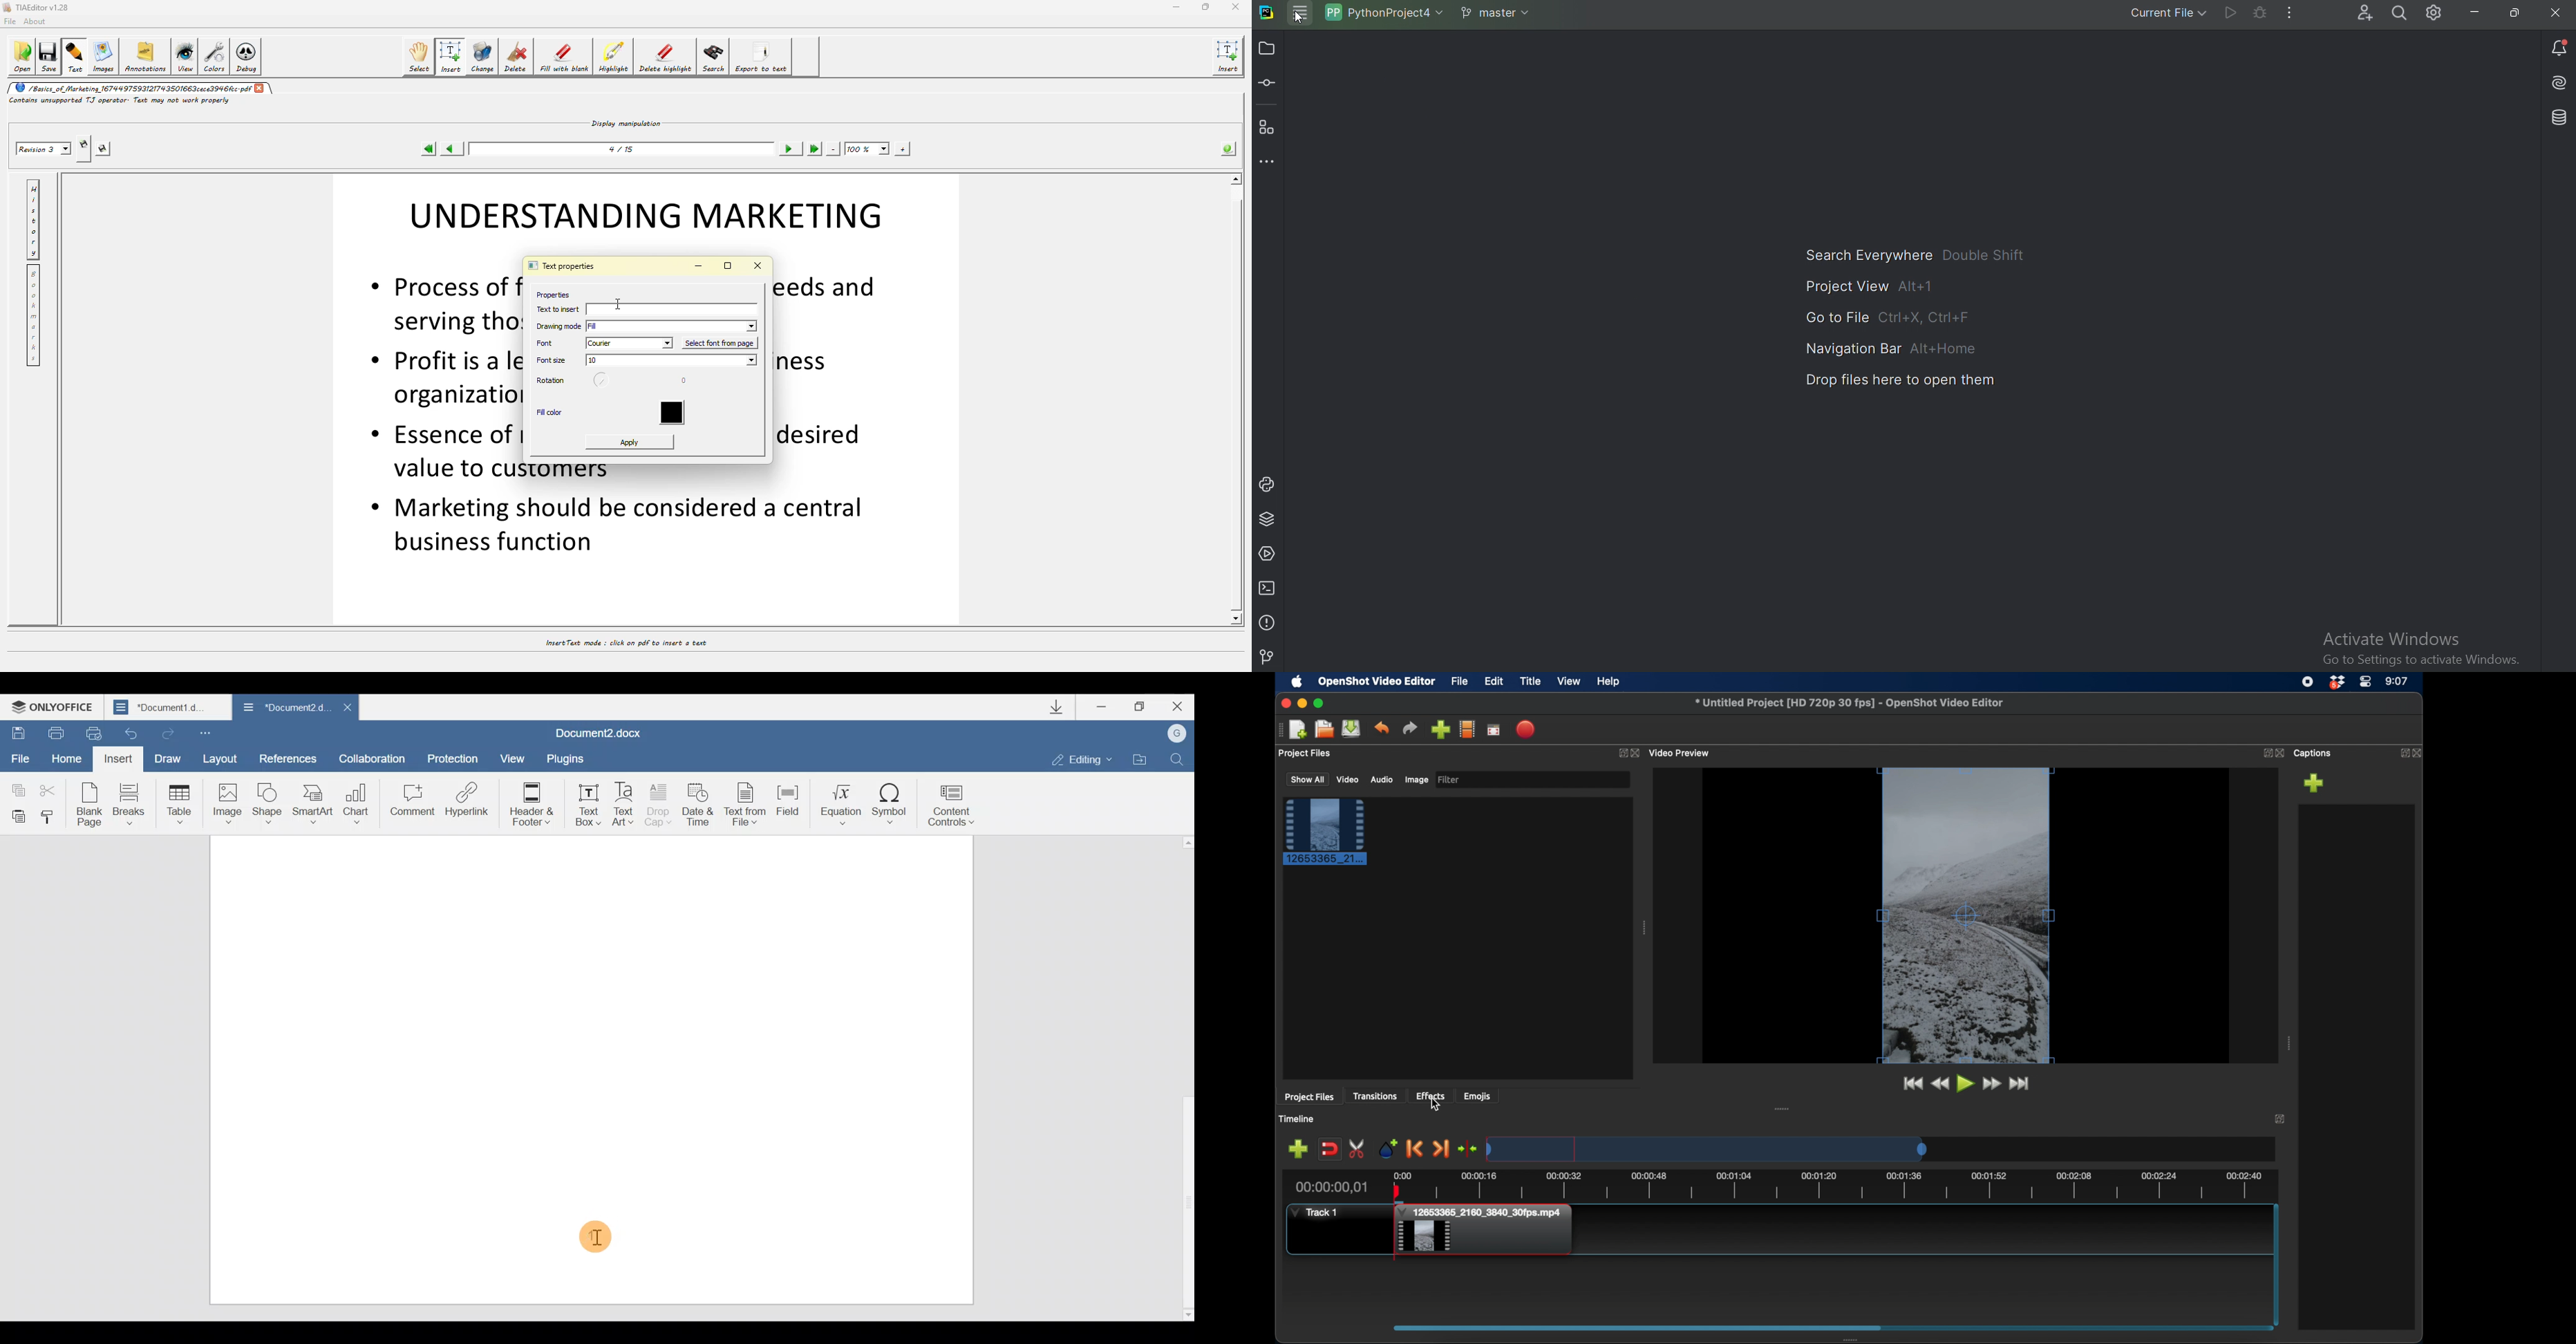  I want to click on open project, so click(1323, 729).